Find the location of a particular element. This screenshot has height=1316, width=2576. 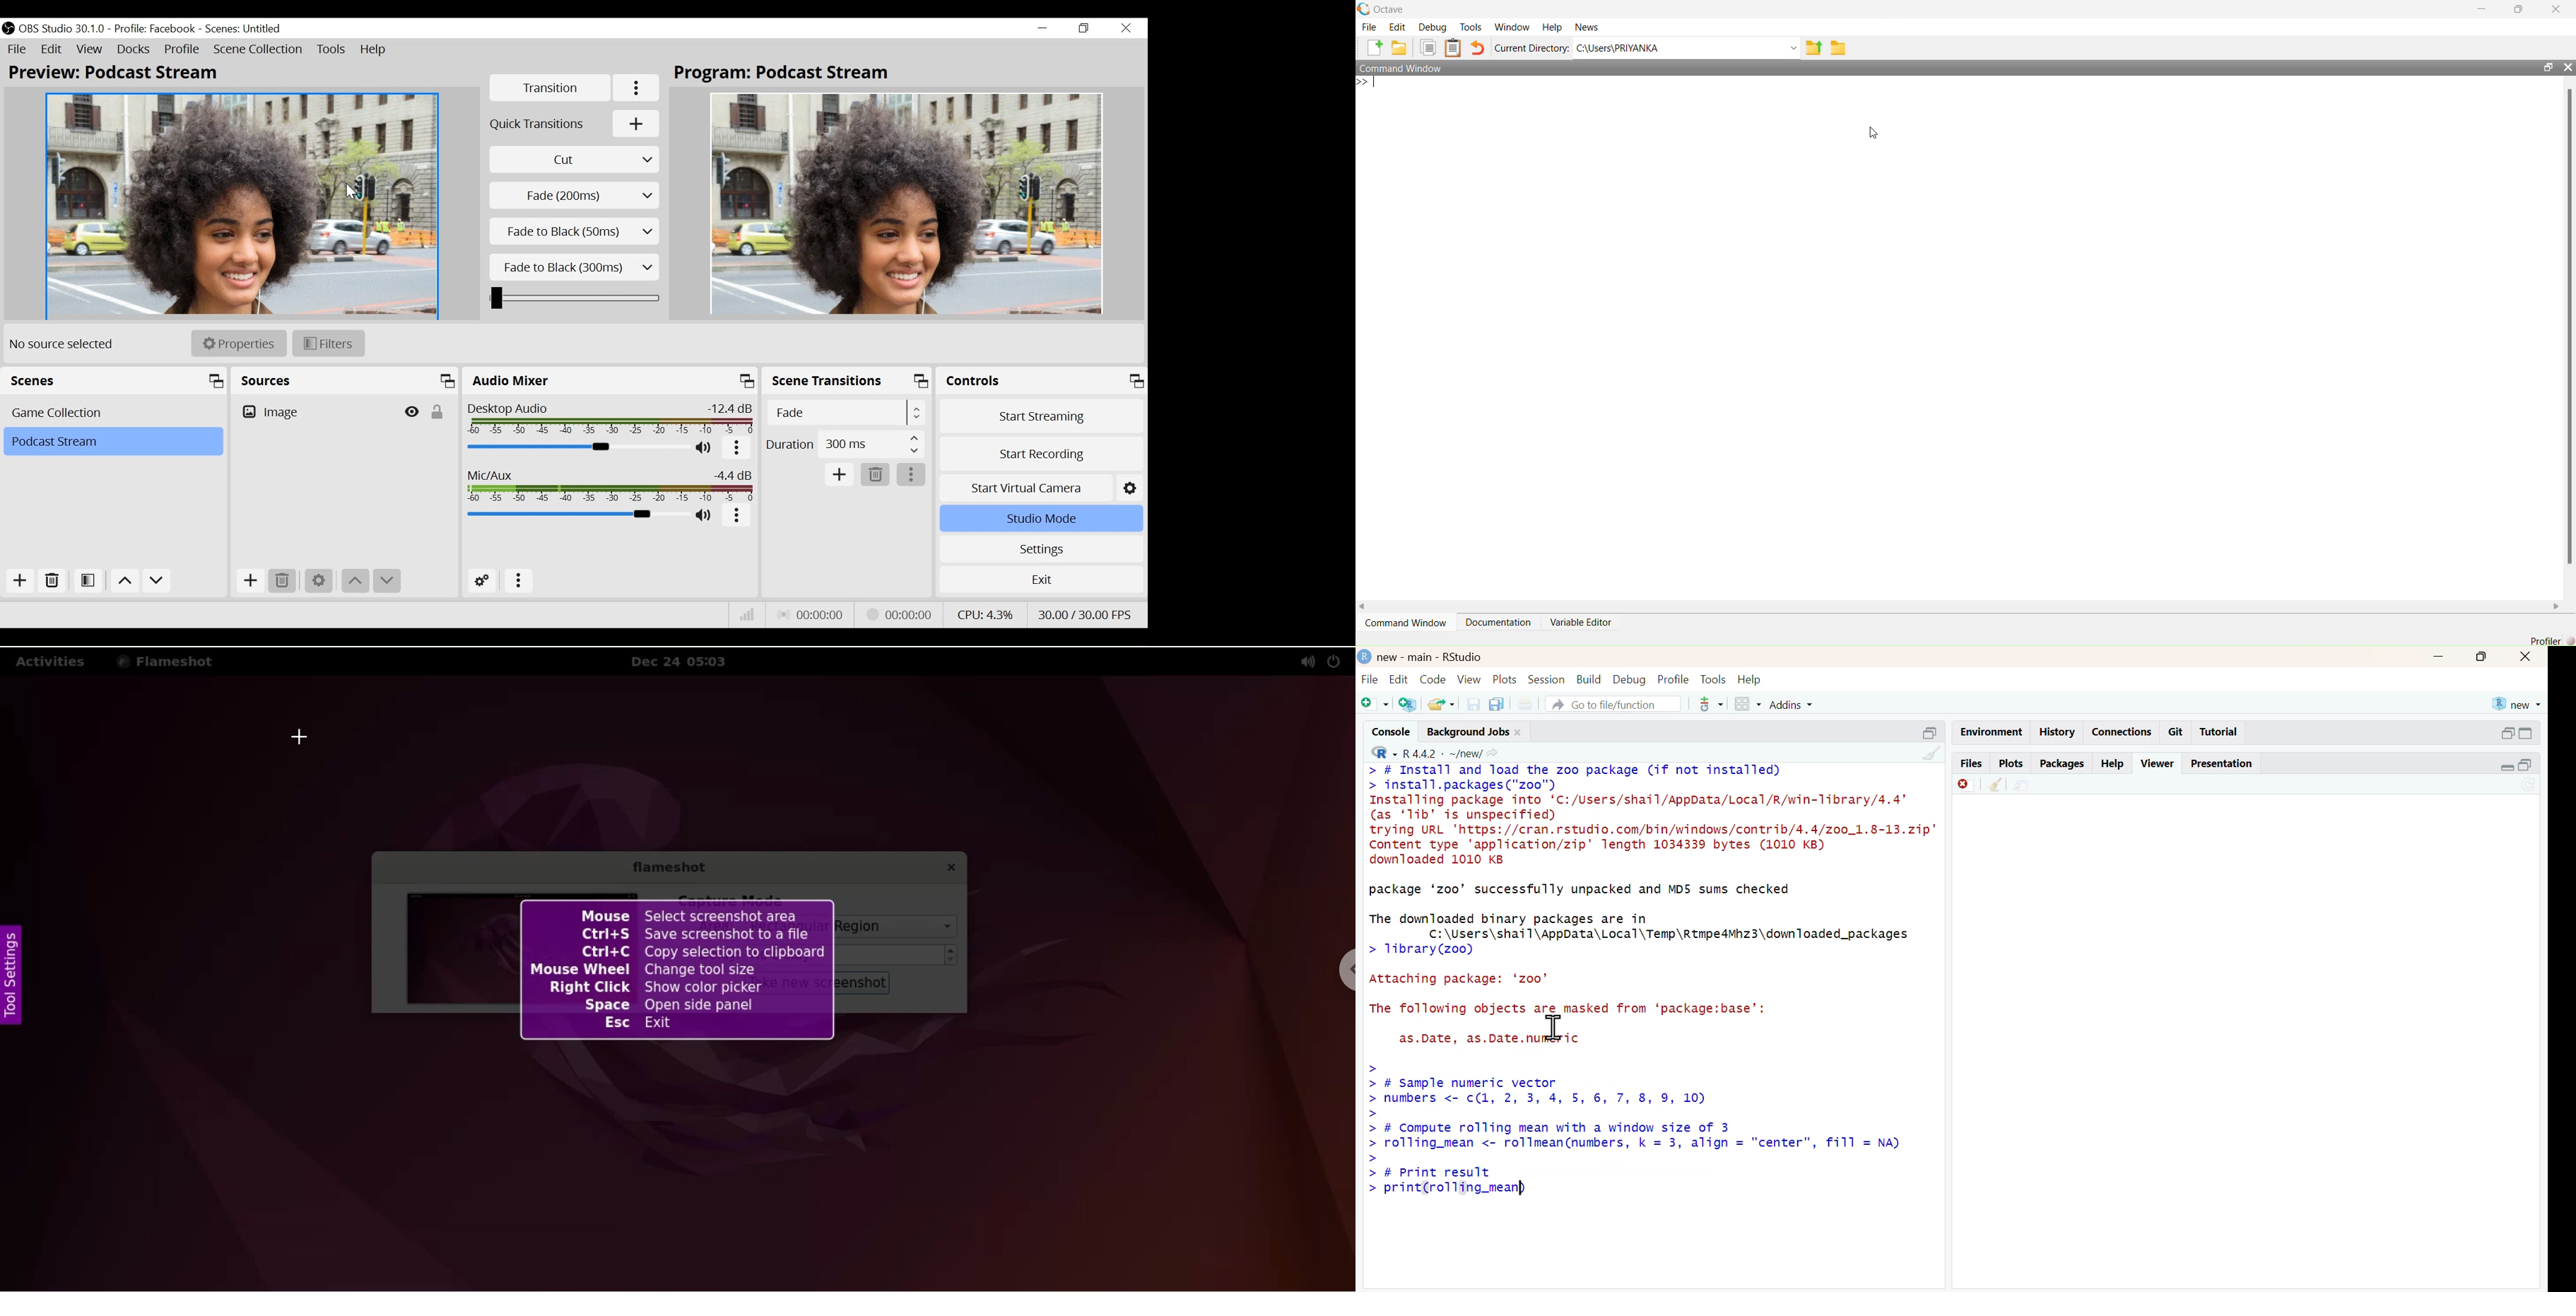

Studio Mode is located at coordinates (1040, 519).